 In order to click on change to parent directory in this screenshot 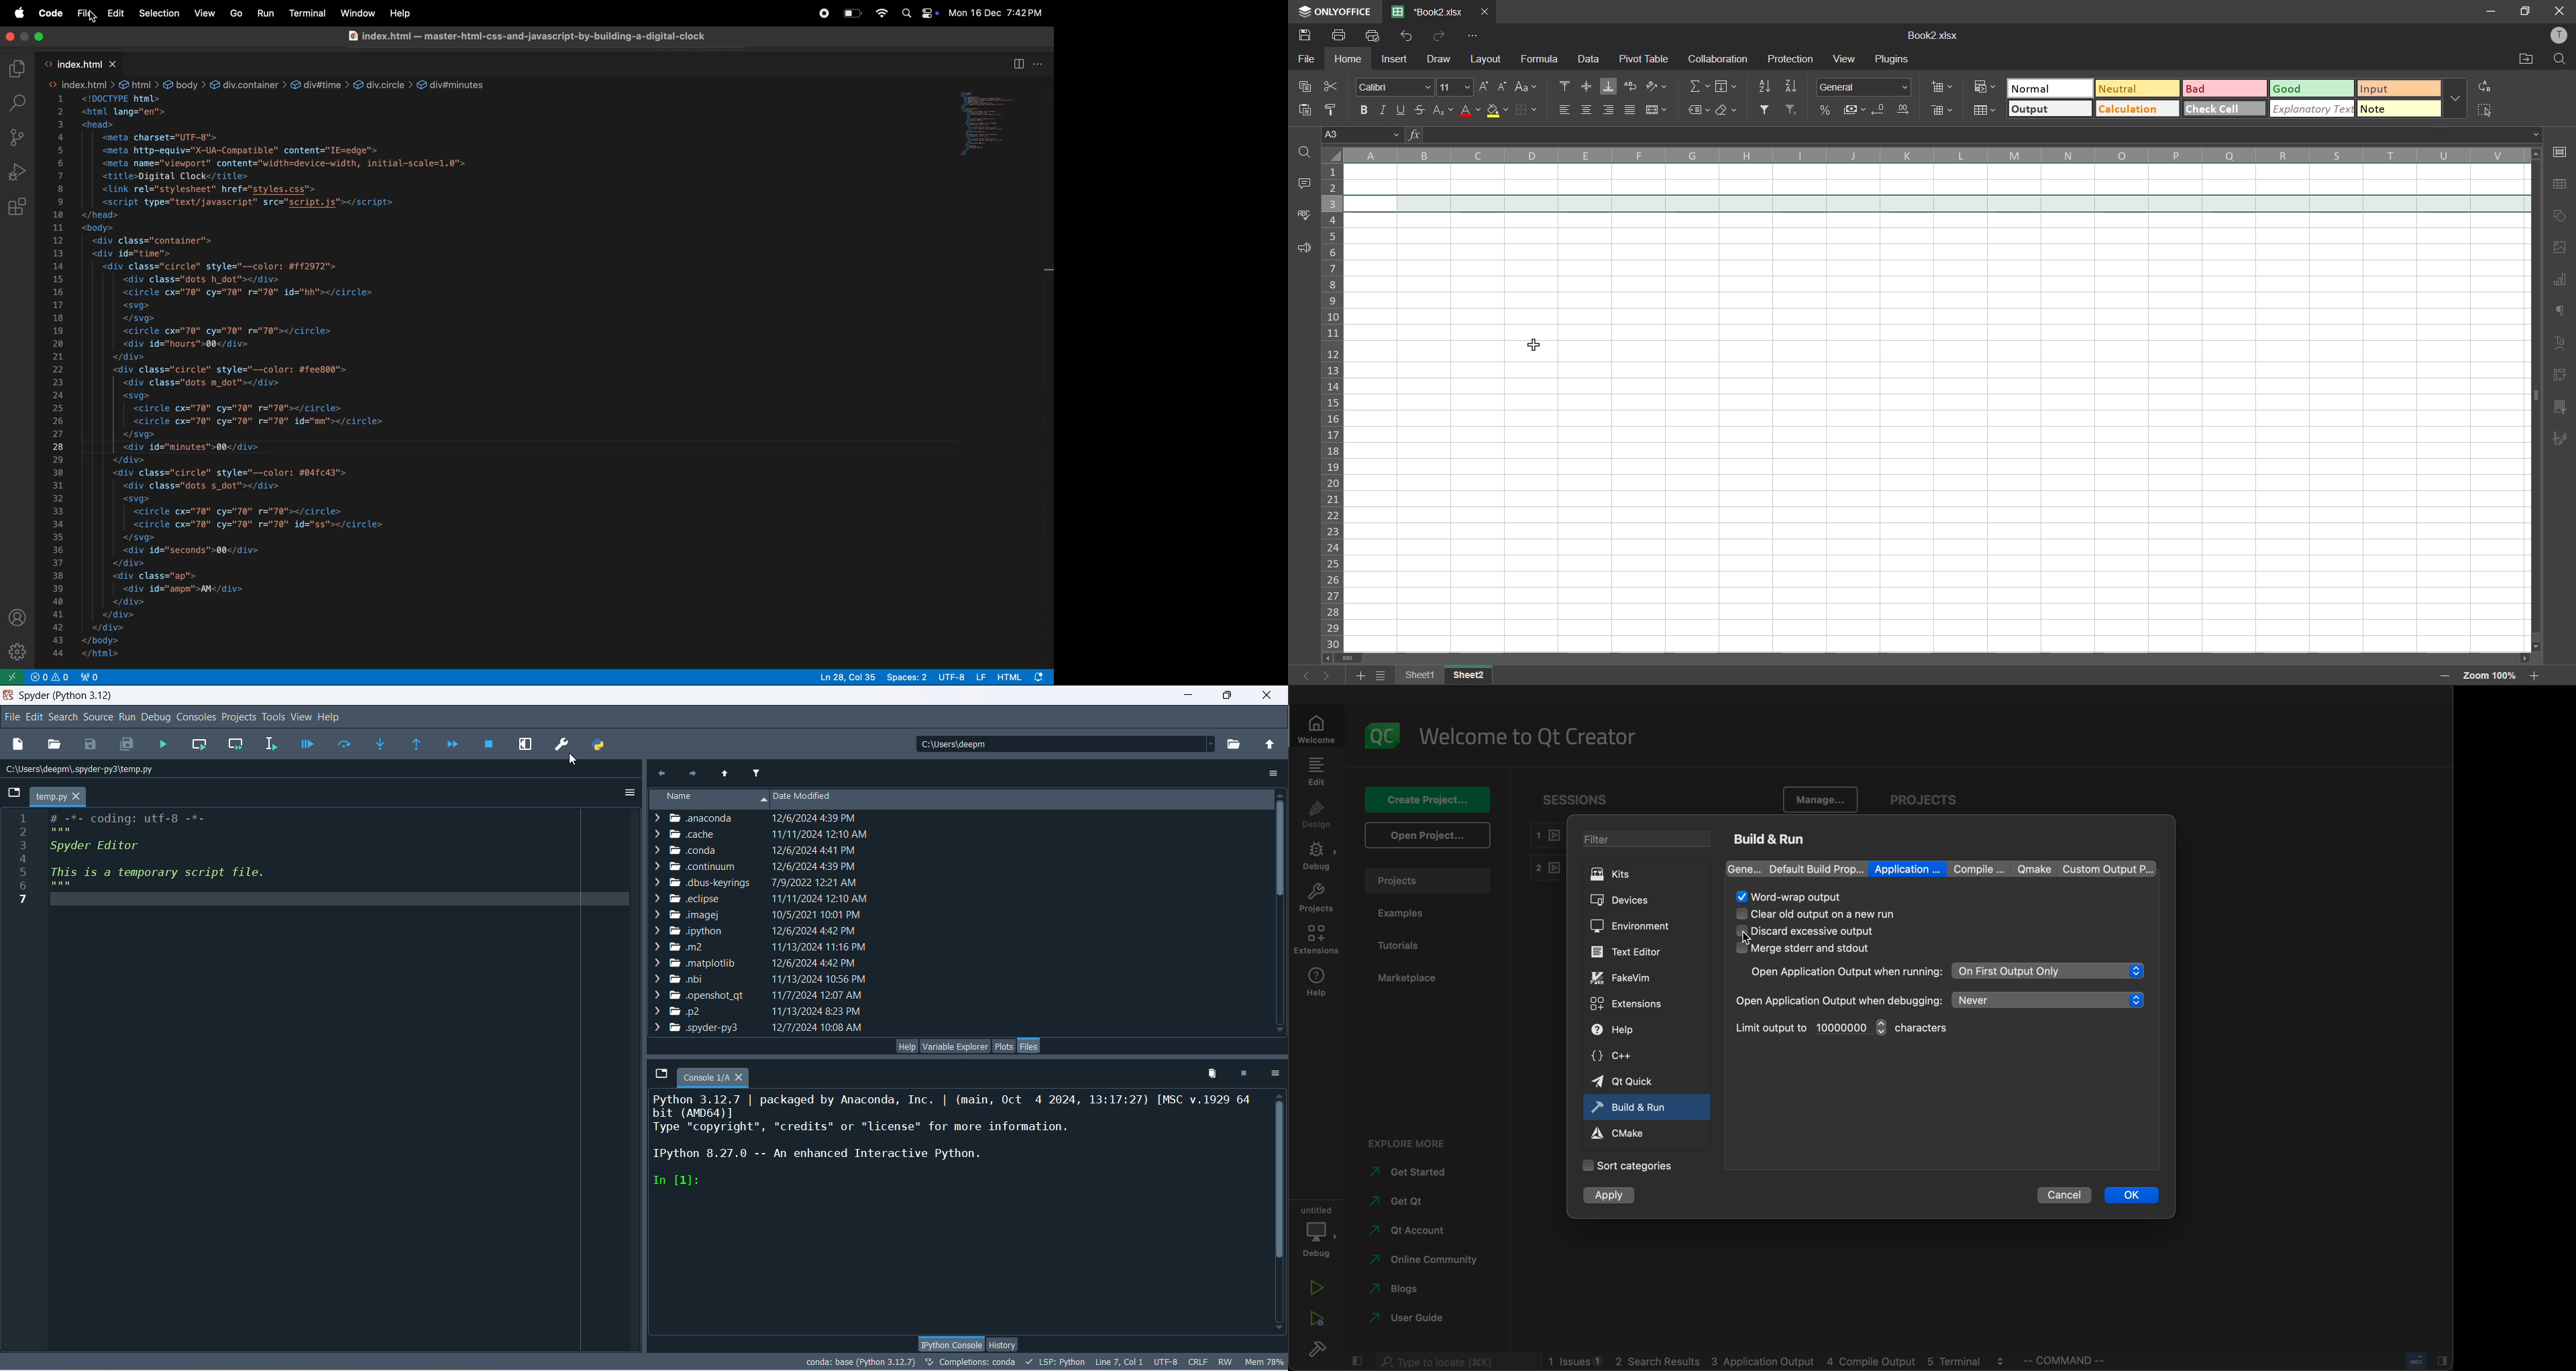, I will do `click(1270, 746)`.